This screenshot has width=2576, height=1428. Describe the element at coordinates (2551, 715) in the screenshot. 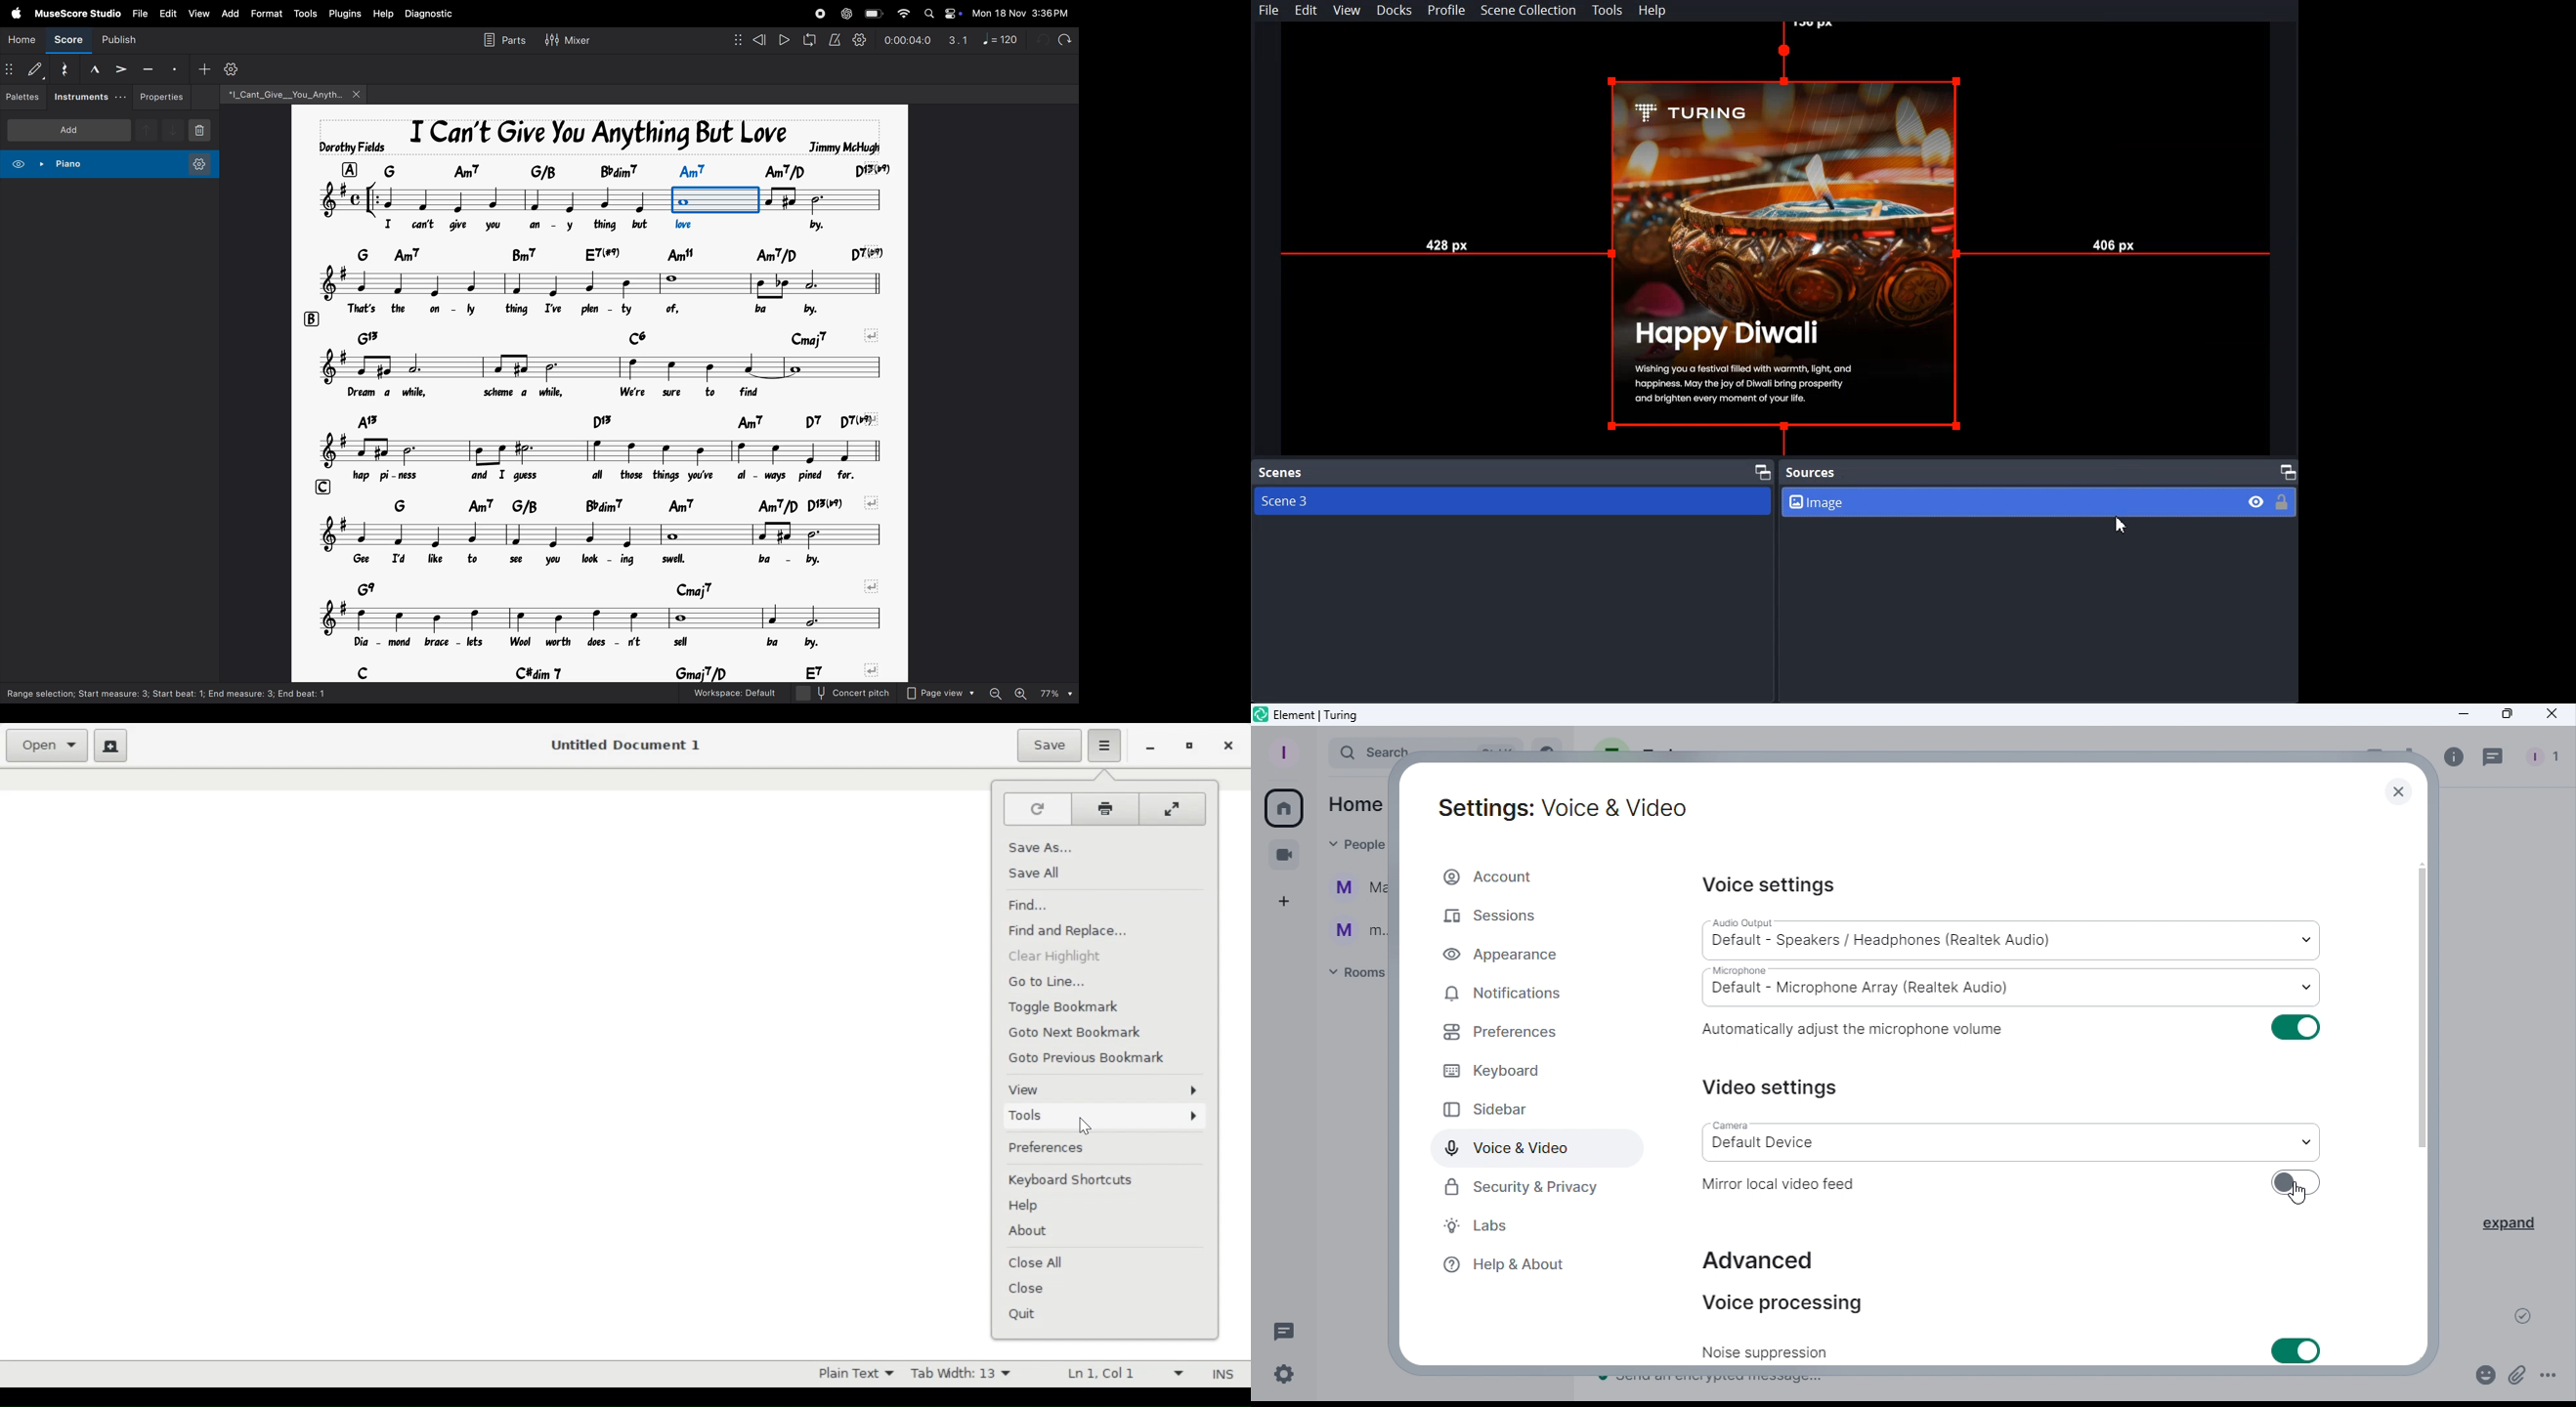

I see `Close` at that location.